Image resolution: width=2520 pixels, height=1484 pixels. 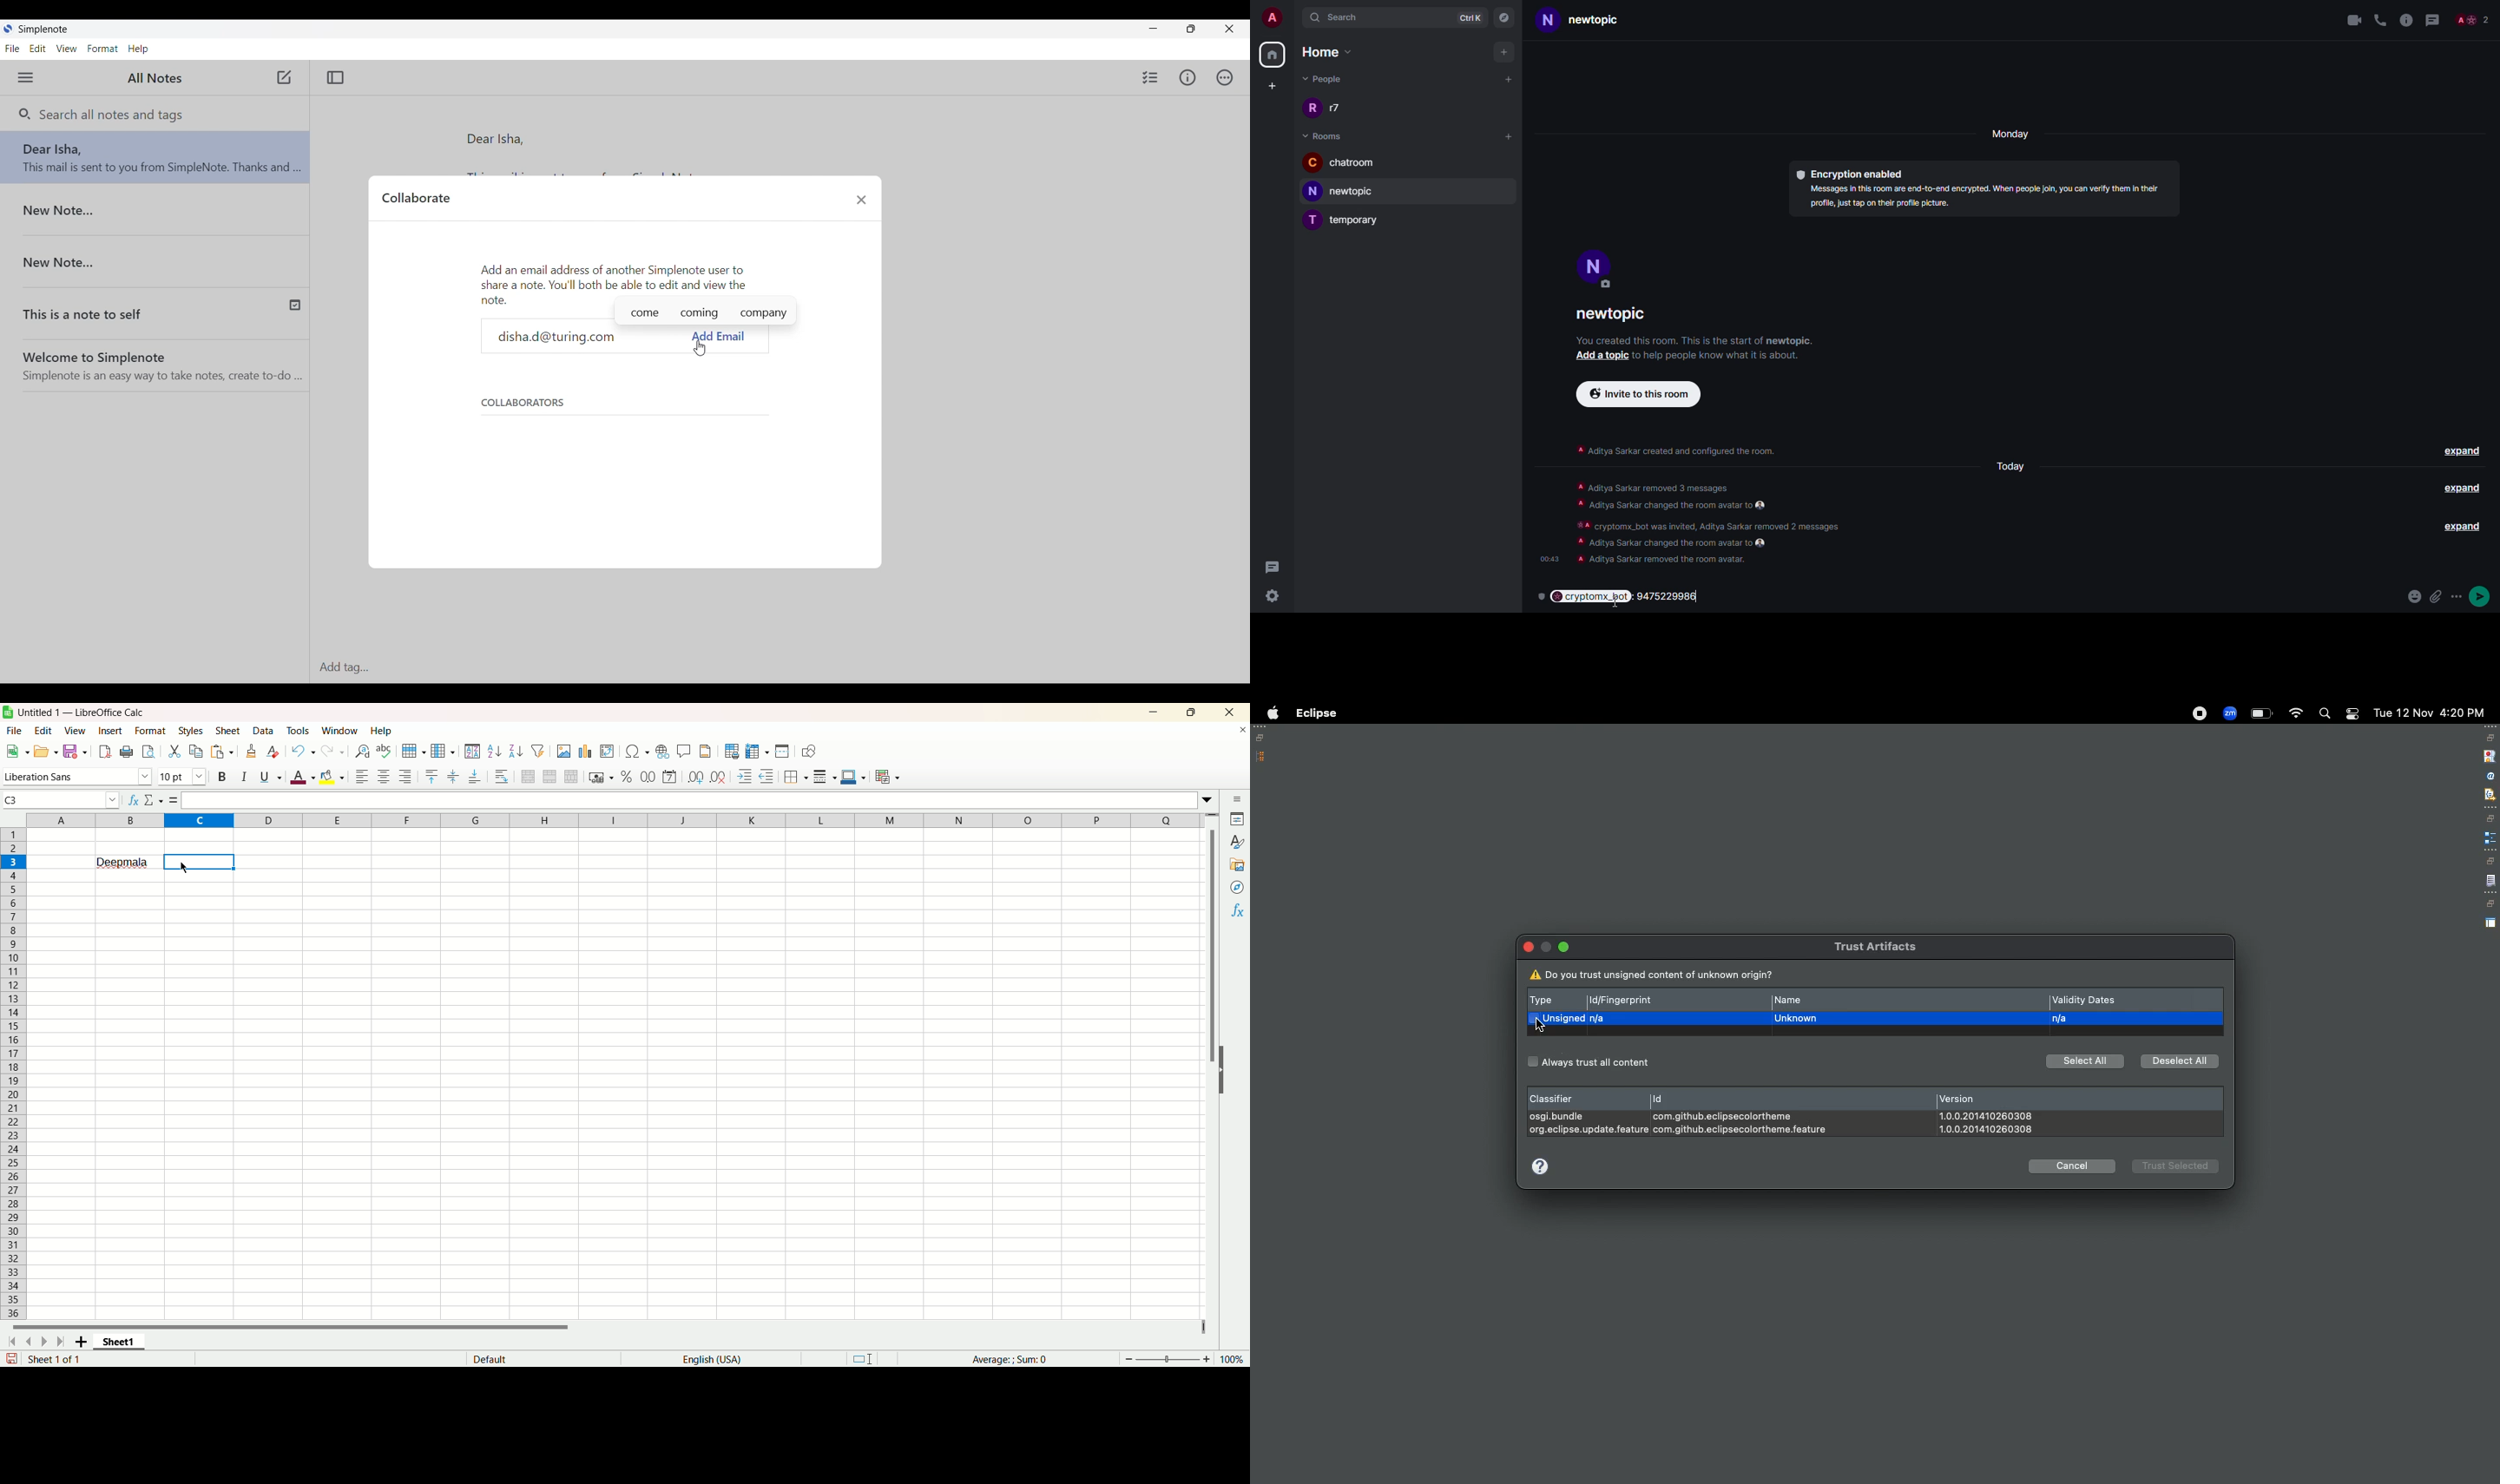 What do you see at coordinates (472, 750) in the screenshot?
I see `Sort` at bounding box center [472, 750].